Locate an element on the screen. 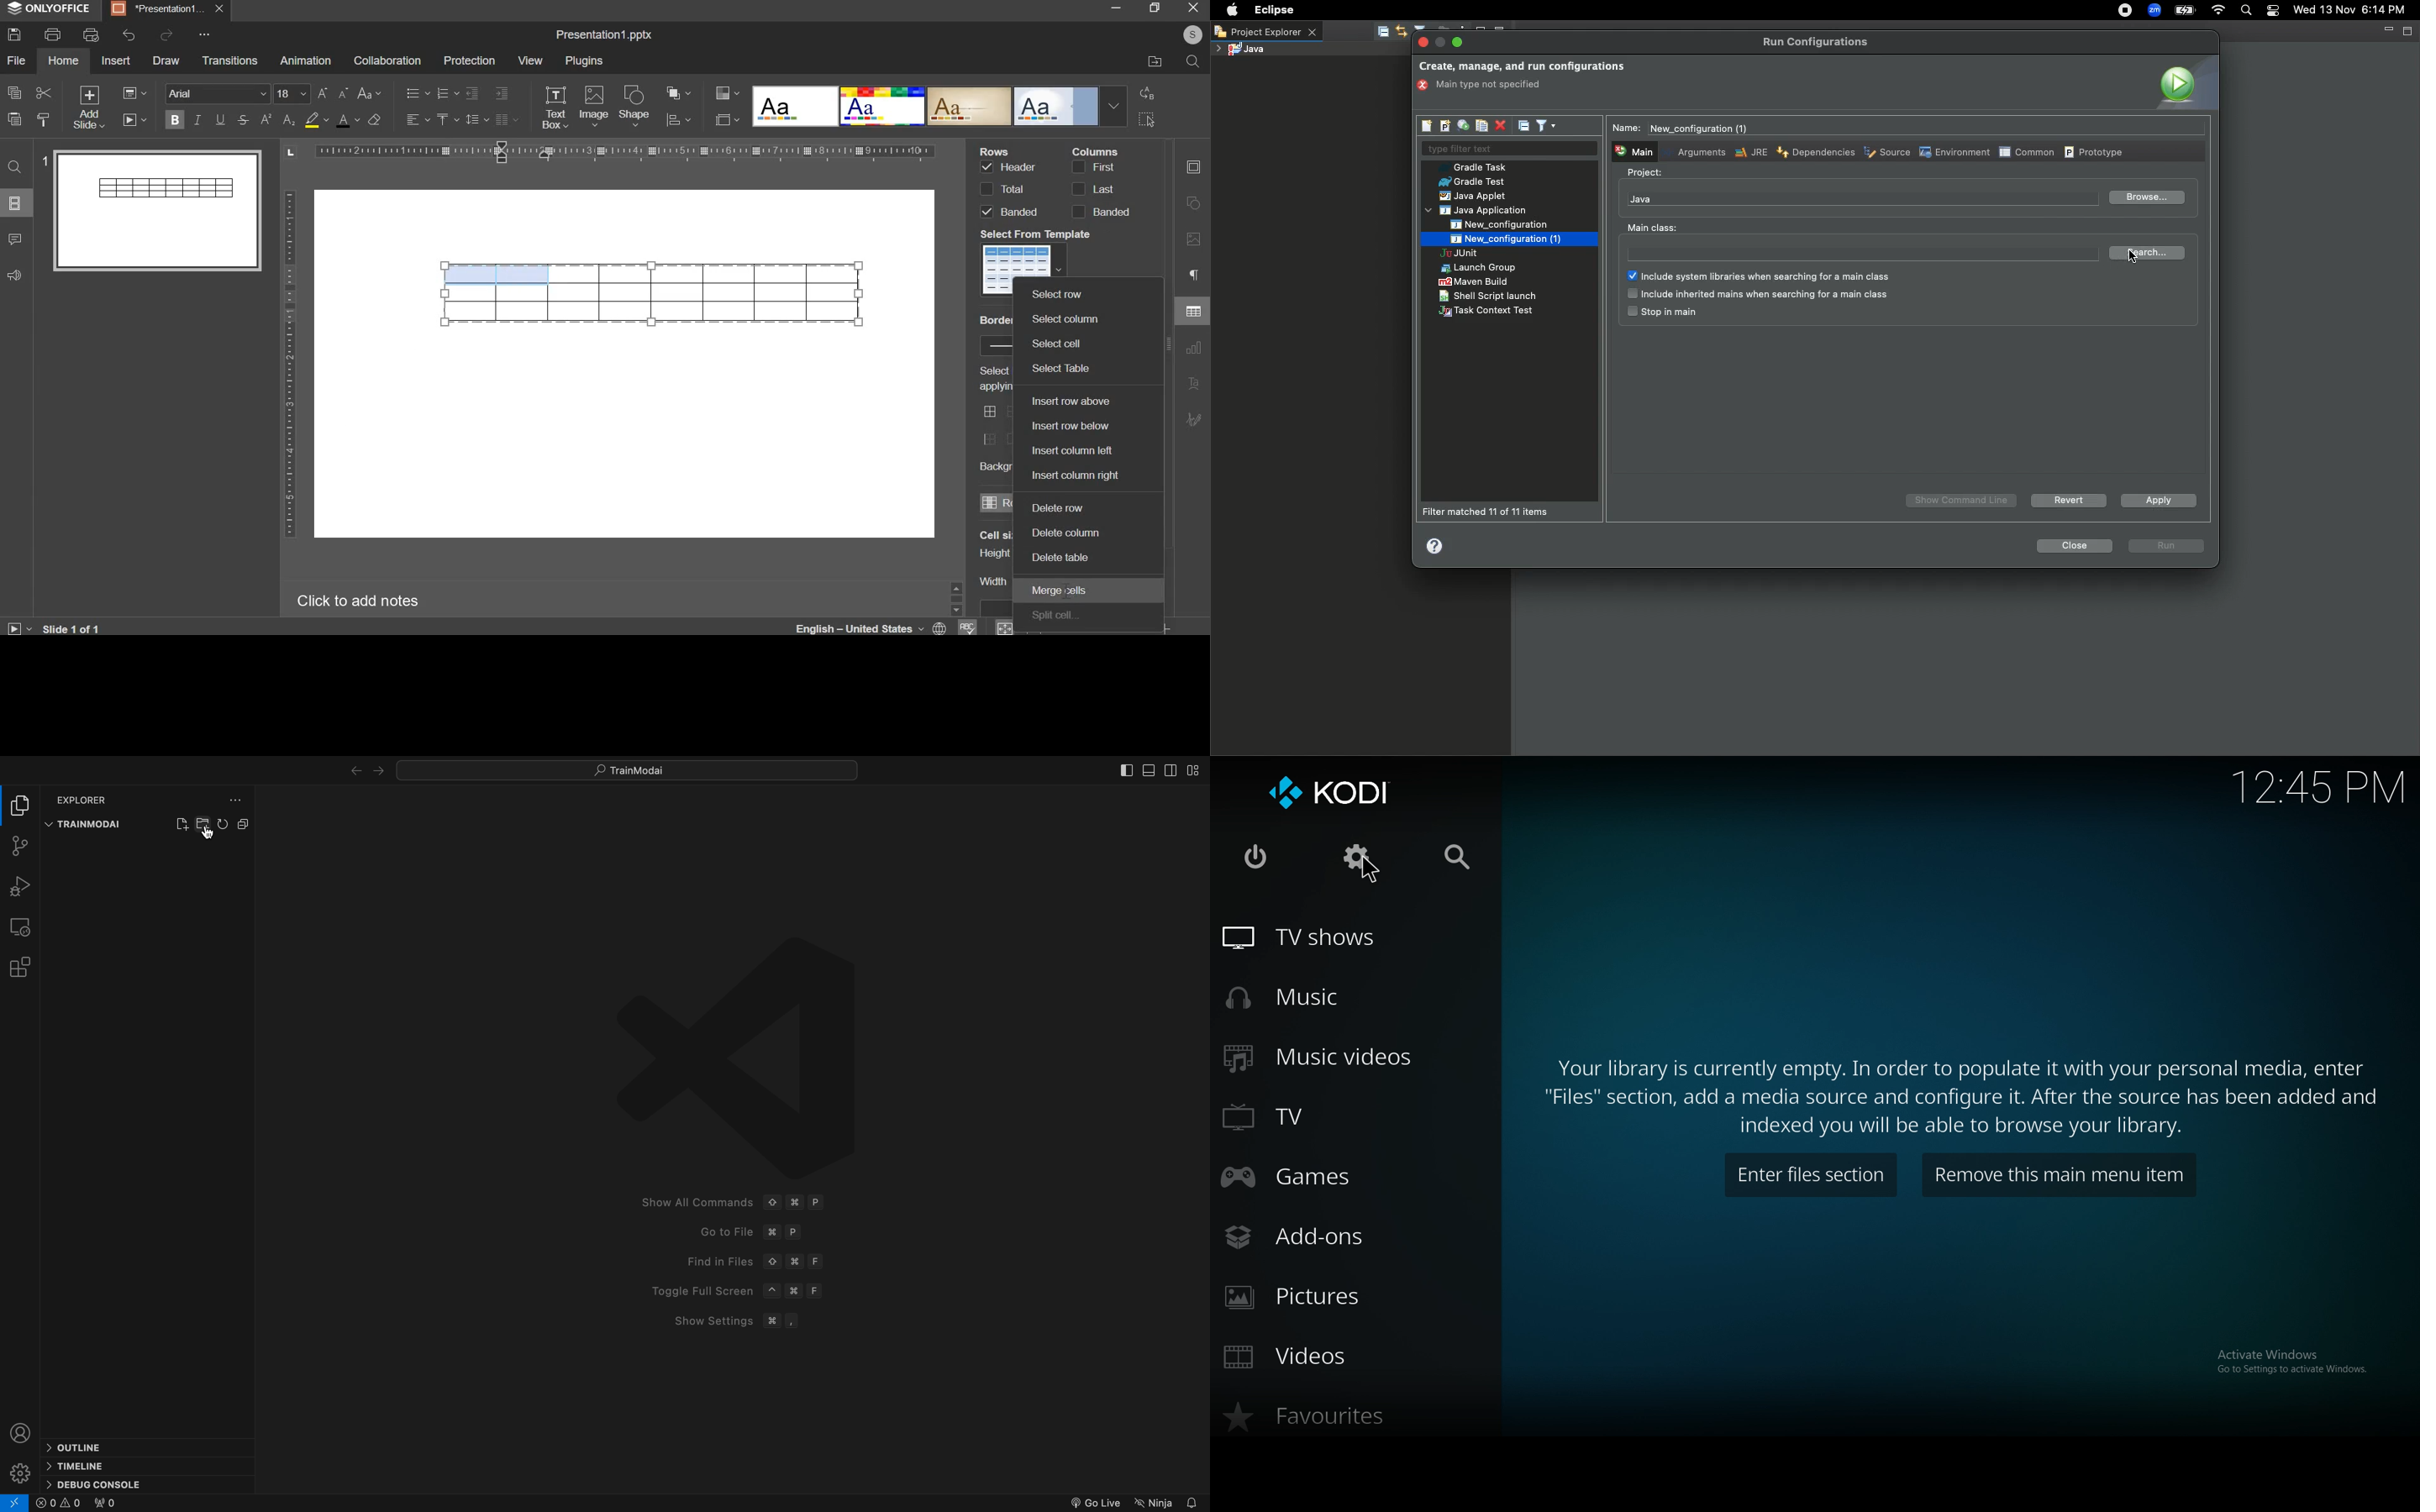 The height and width of the screenshot is (1512, 2436). redo is located at coordinates (166, 35).